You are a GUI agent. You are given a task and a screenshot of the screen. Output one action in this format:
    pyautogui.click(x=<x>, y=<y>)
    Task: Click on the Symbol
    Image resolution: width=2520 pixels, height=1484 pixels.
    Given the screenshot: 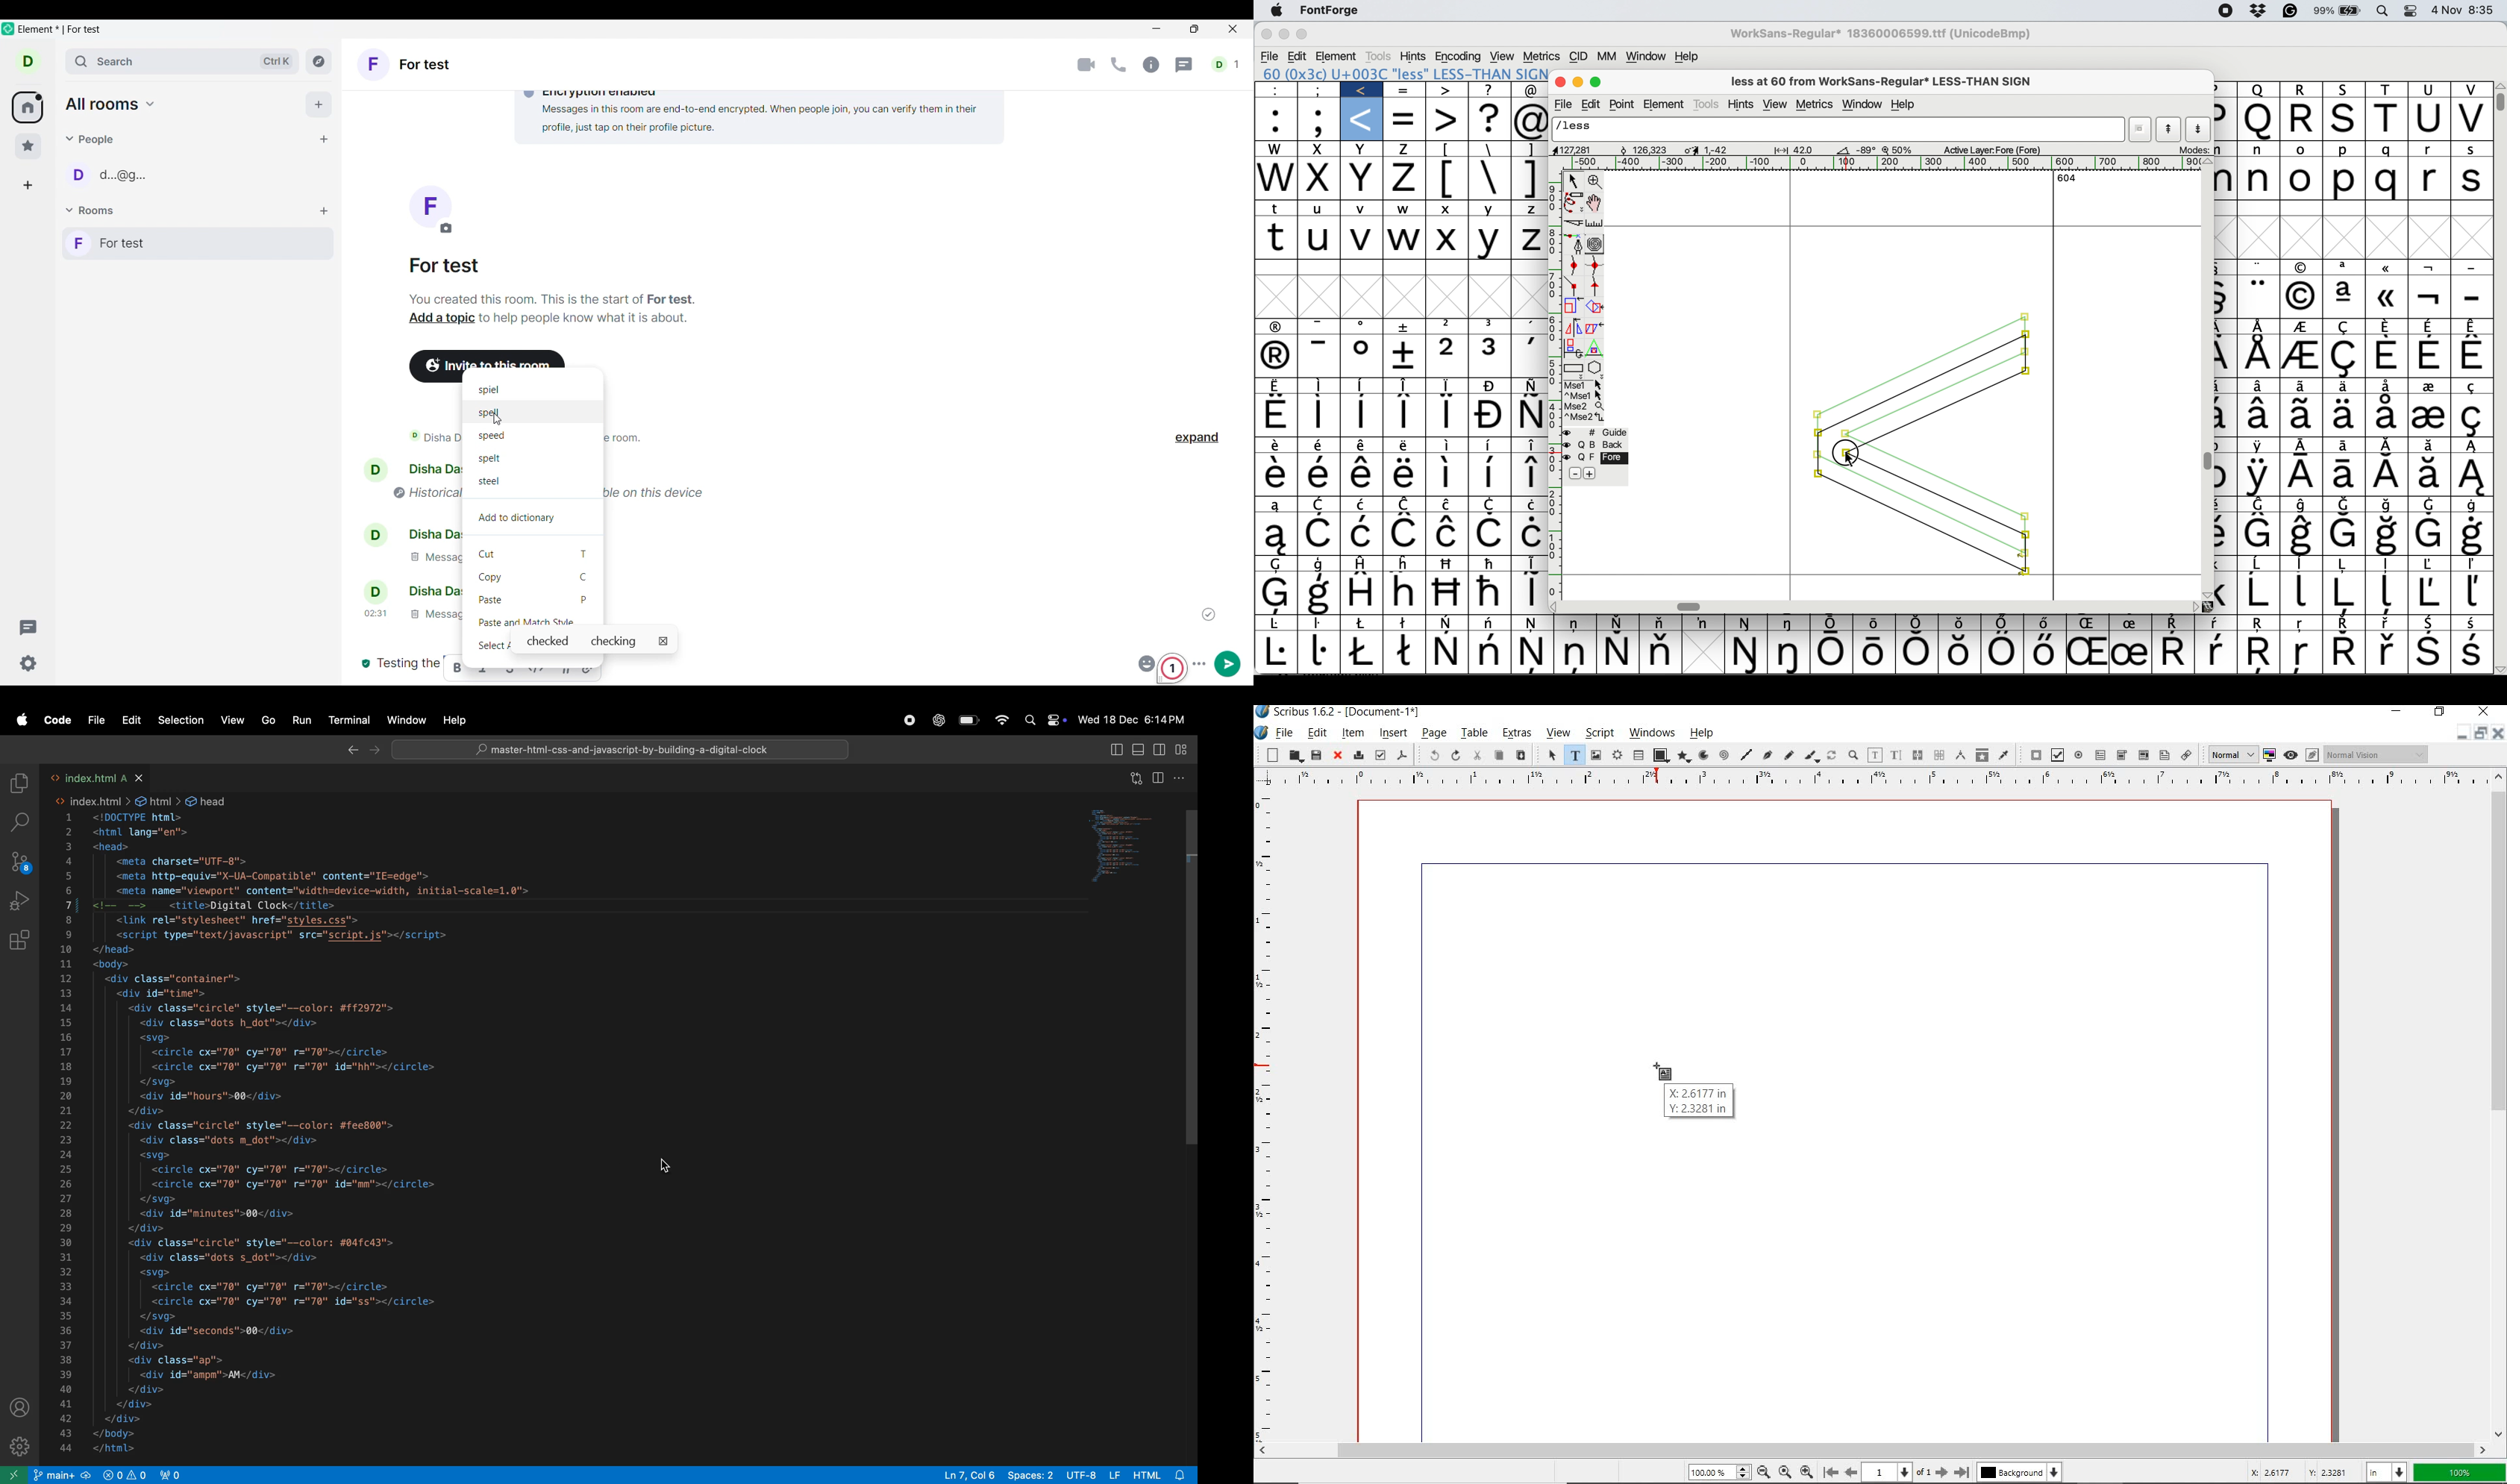 What is the action you would take?
    pyautogui.click(x=1528, y=533)
    